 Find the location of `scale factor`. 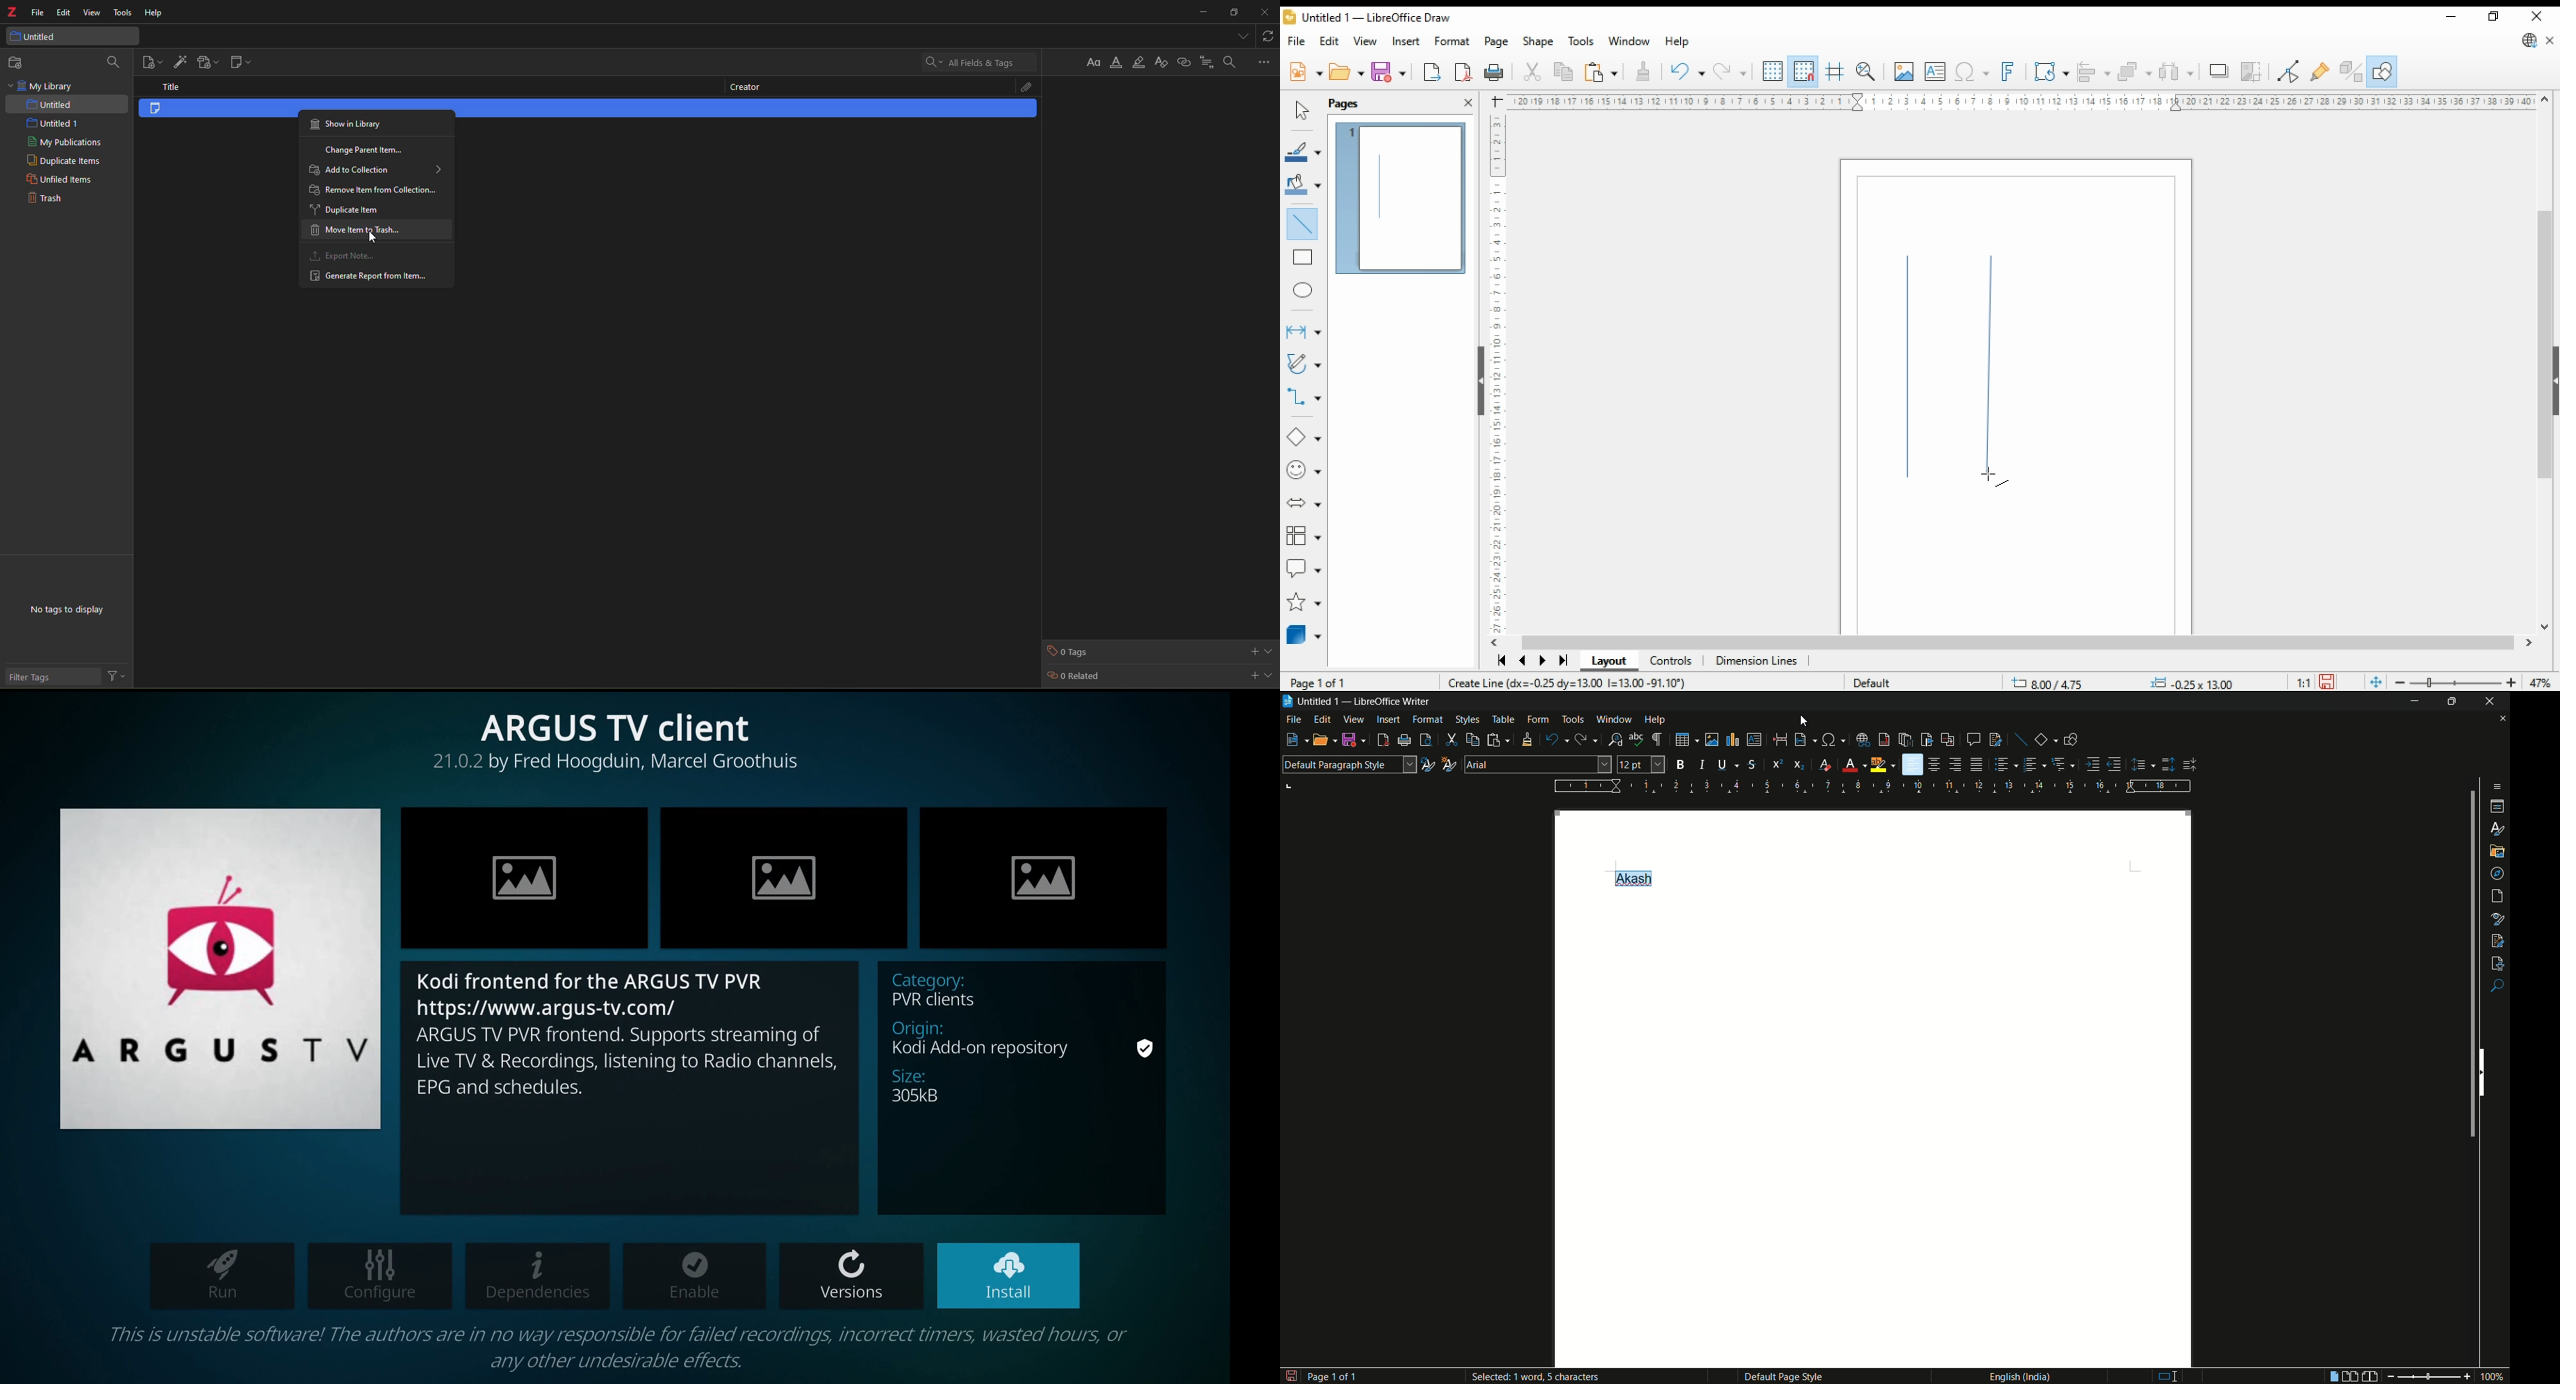

scale factor is located at coordinates (2494, 1377).